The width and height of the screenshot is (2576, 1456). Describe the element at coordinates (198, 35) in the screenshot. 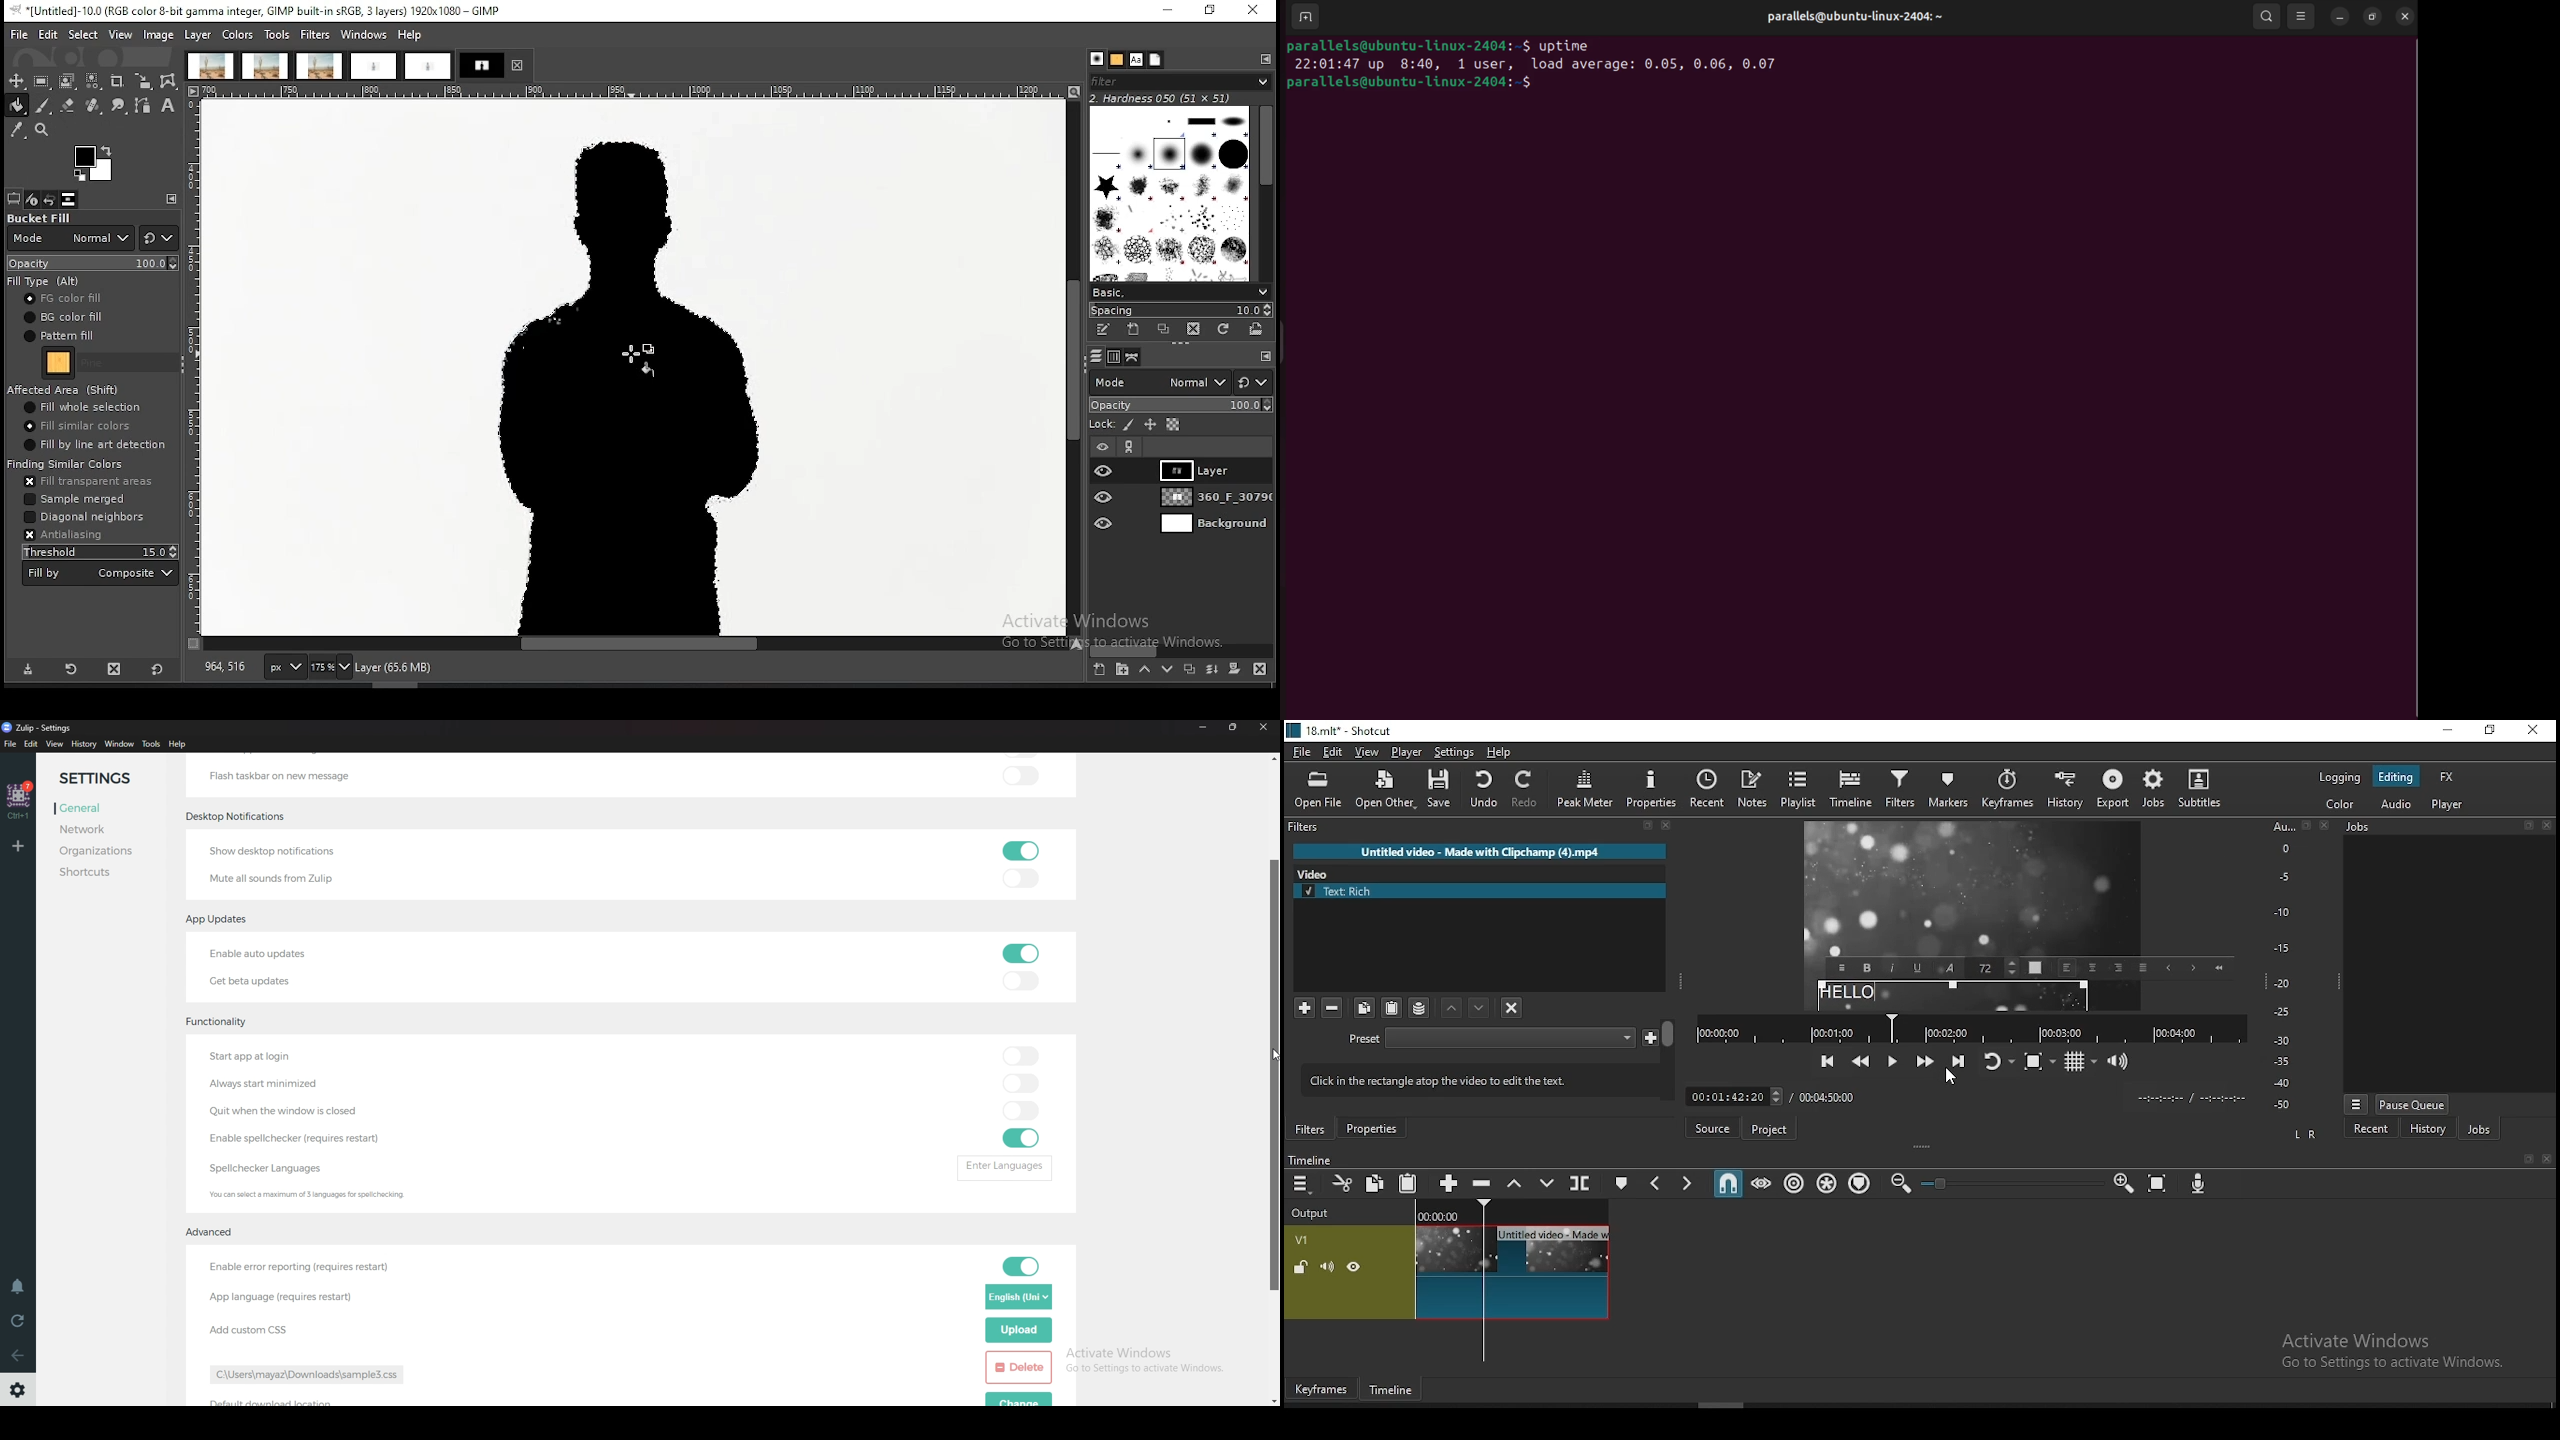

I see `layer` at that location.